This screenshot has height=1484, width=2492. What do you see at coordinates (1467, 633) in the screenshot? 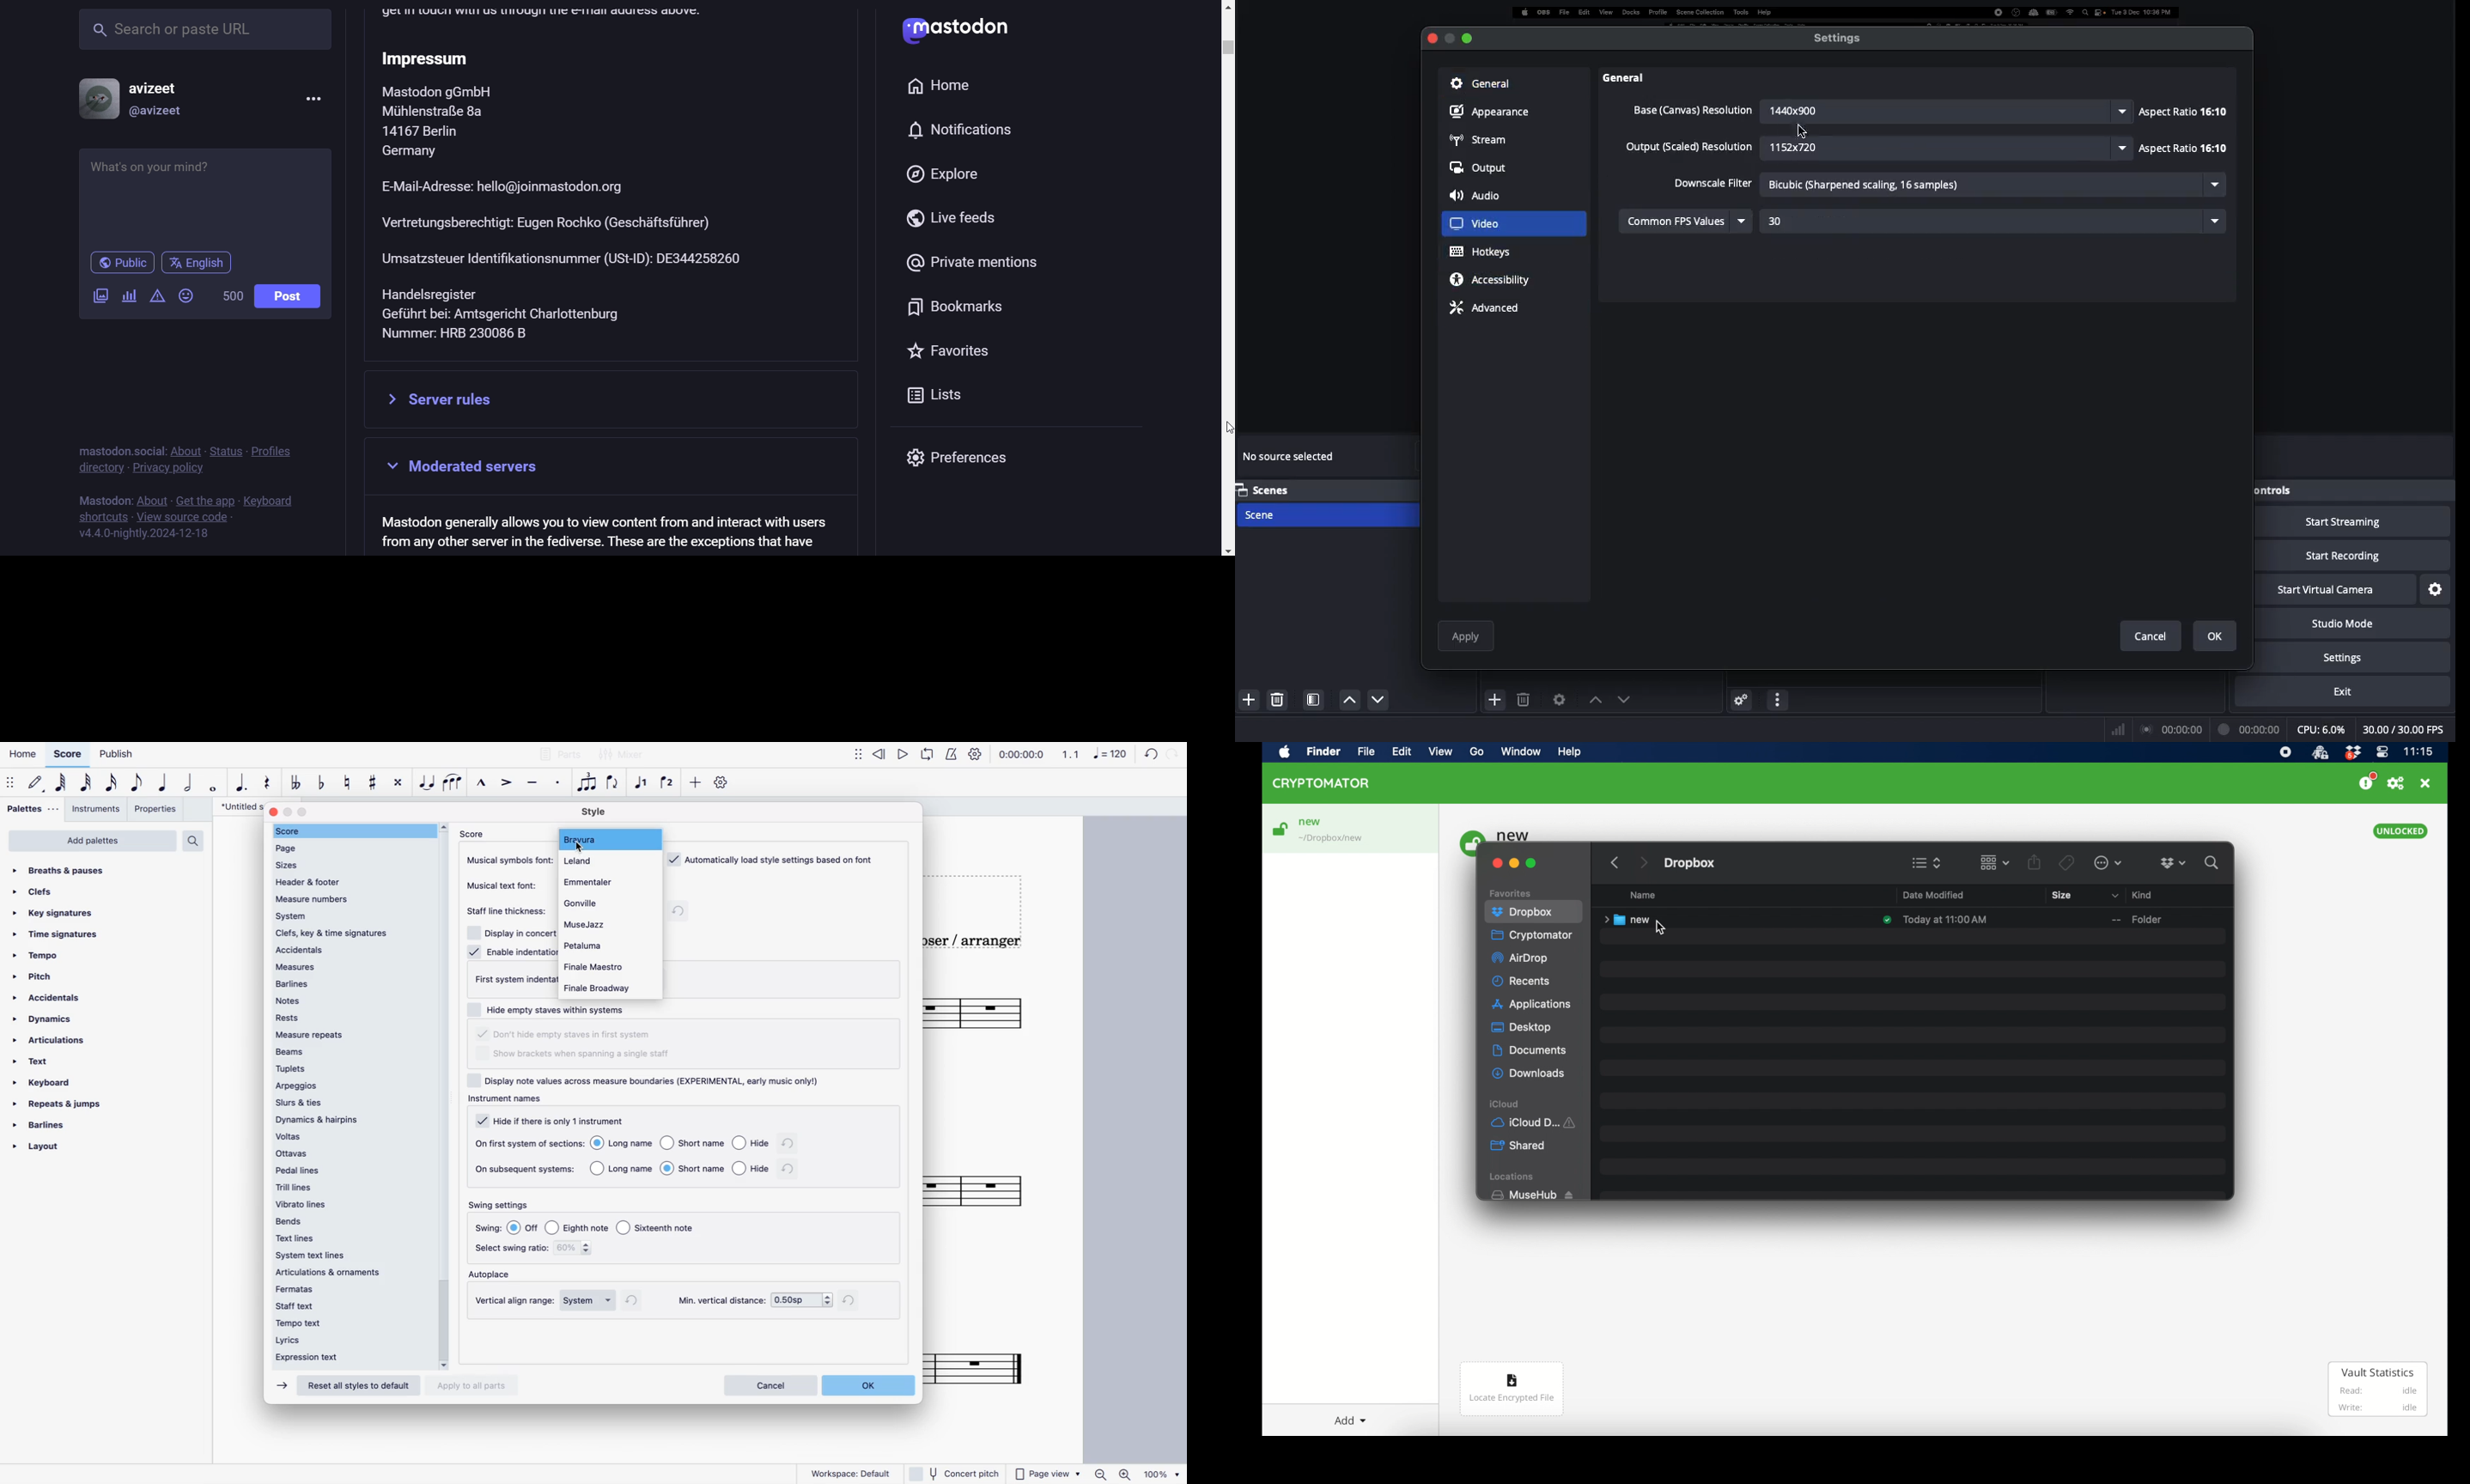
I see `Apply` at bounding box center [1467, 633].